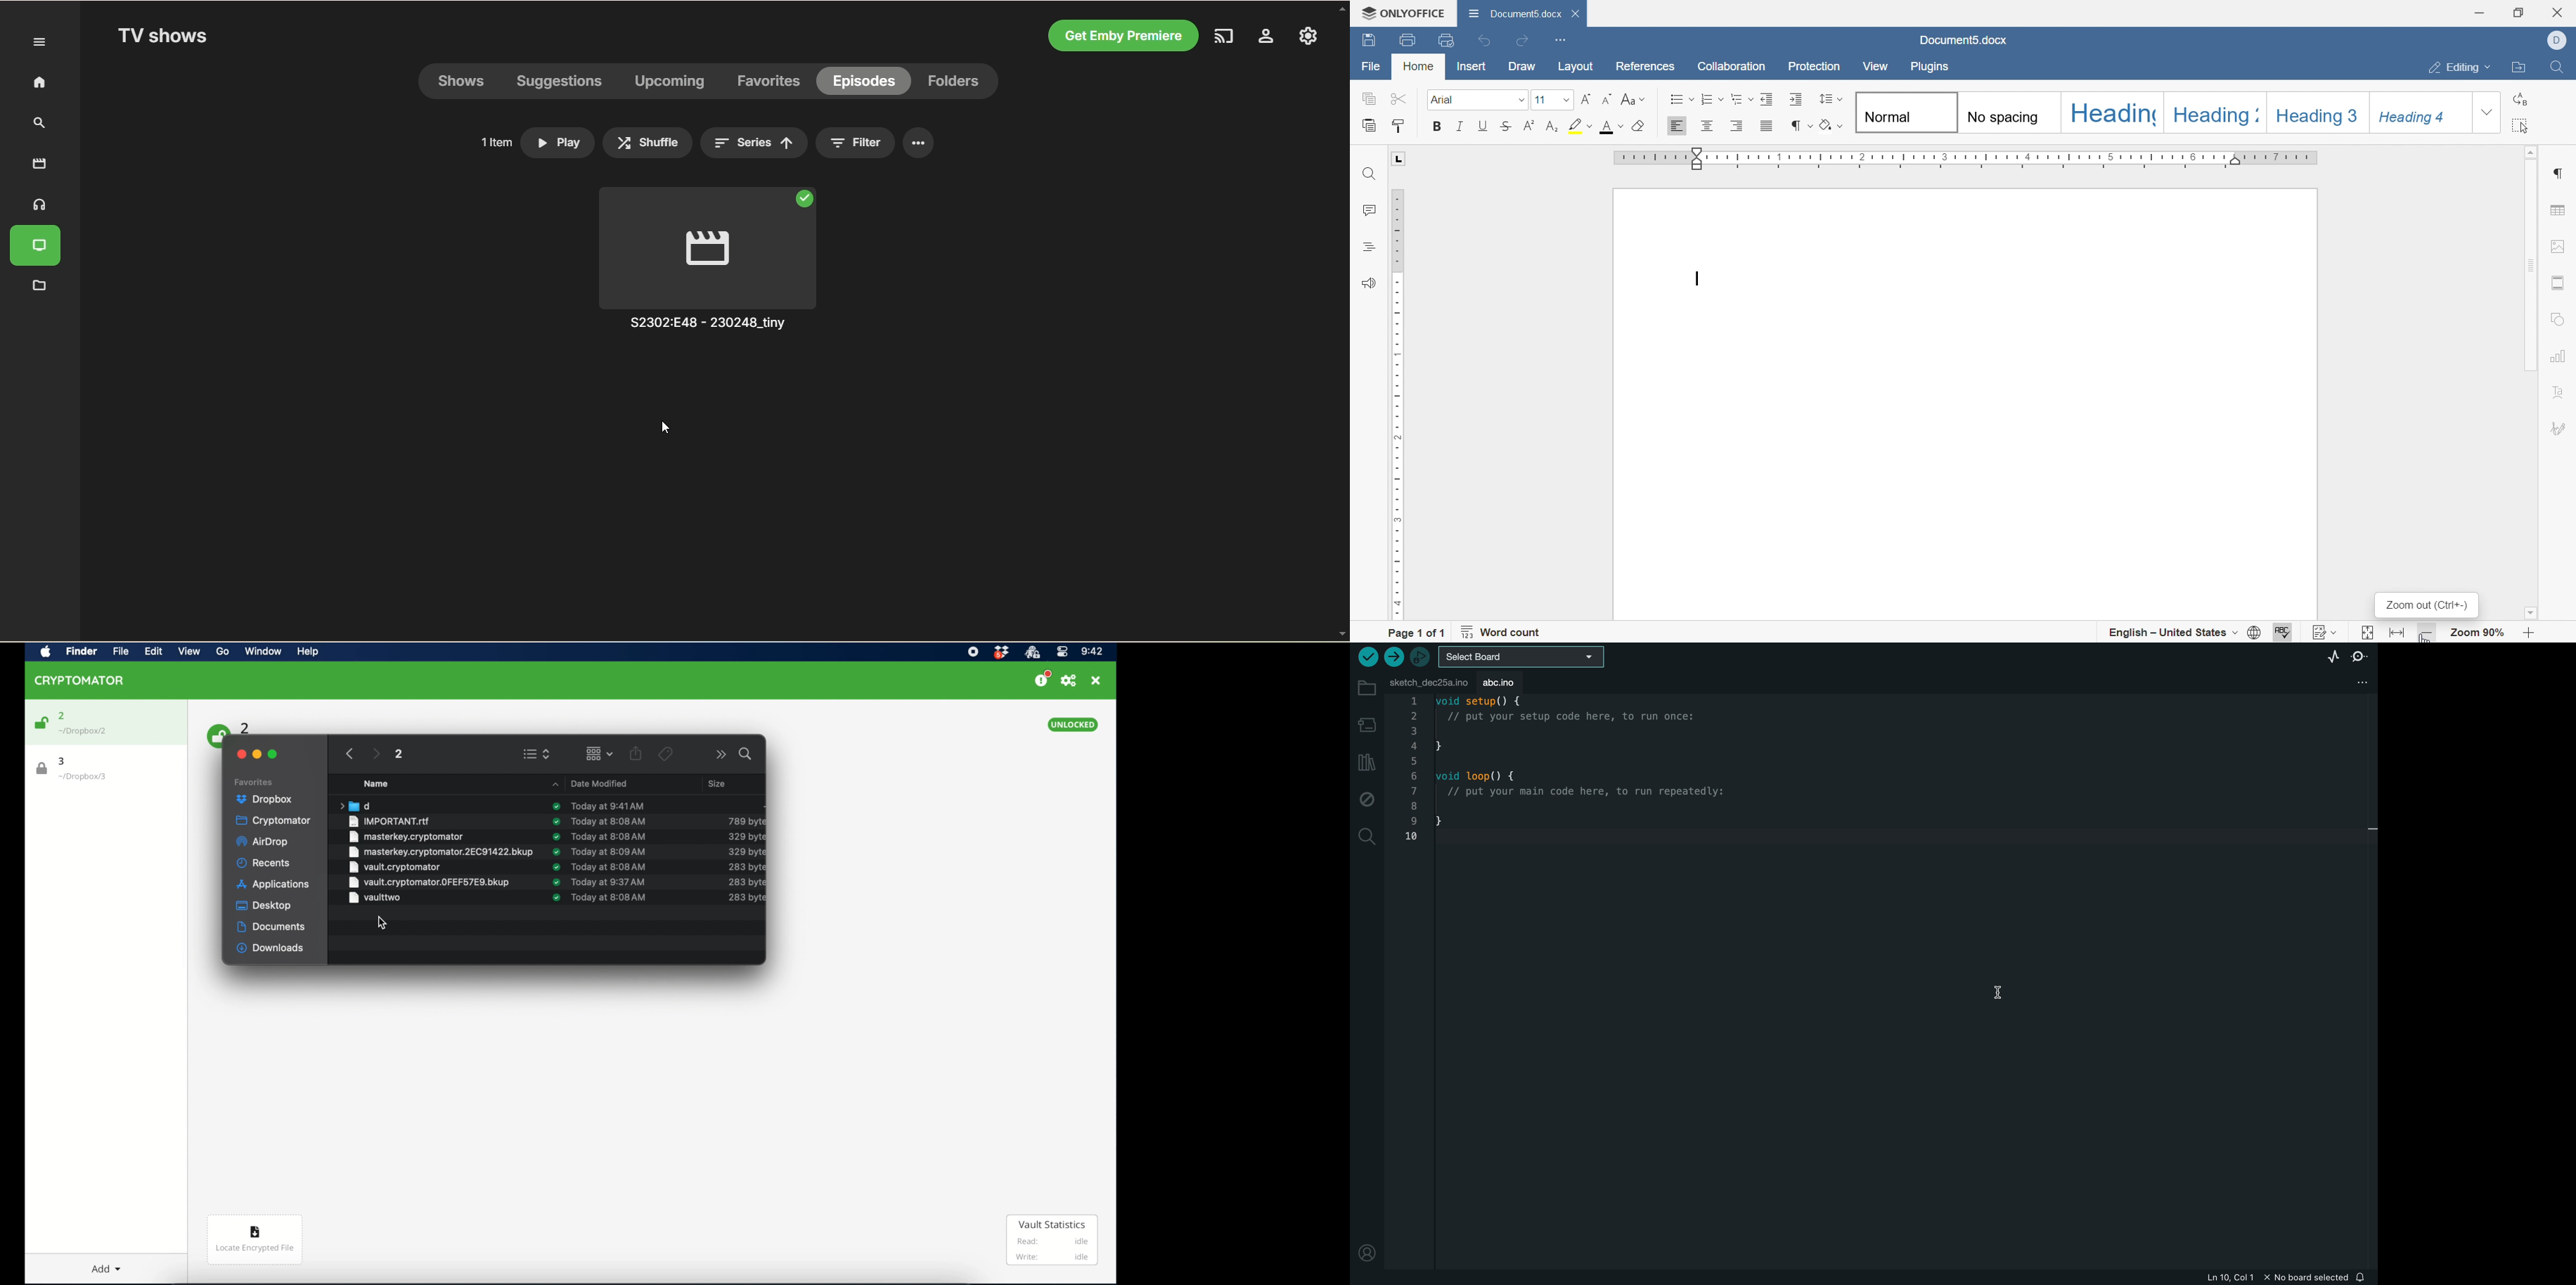 The width and height of the screenshot is (2576, 1288). Describe the element at coordinates (1402, 13) in the screenshot. I see `ONLYOFFICE` at that location.